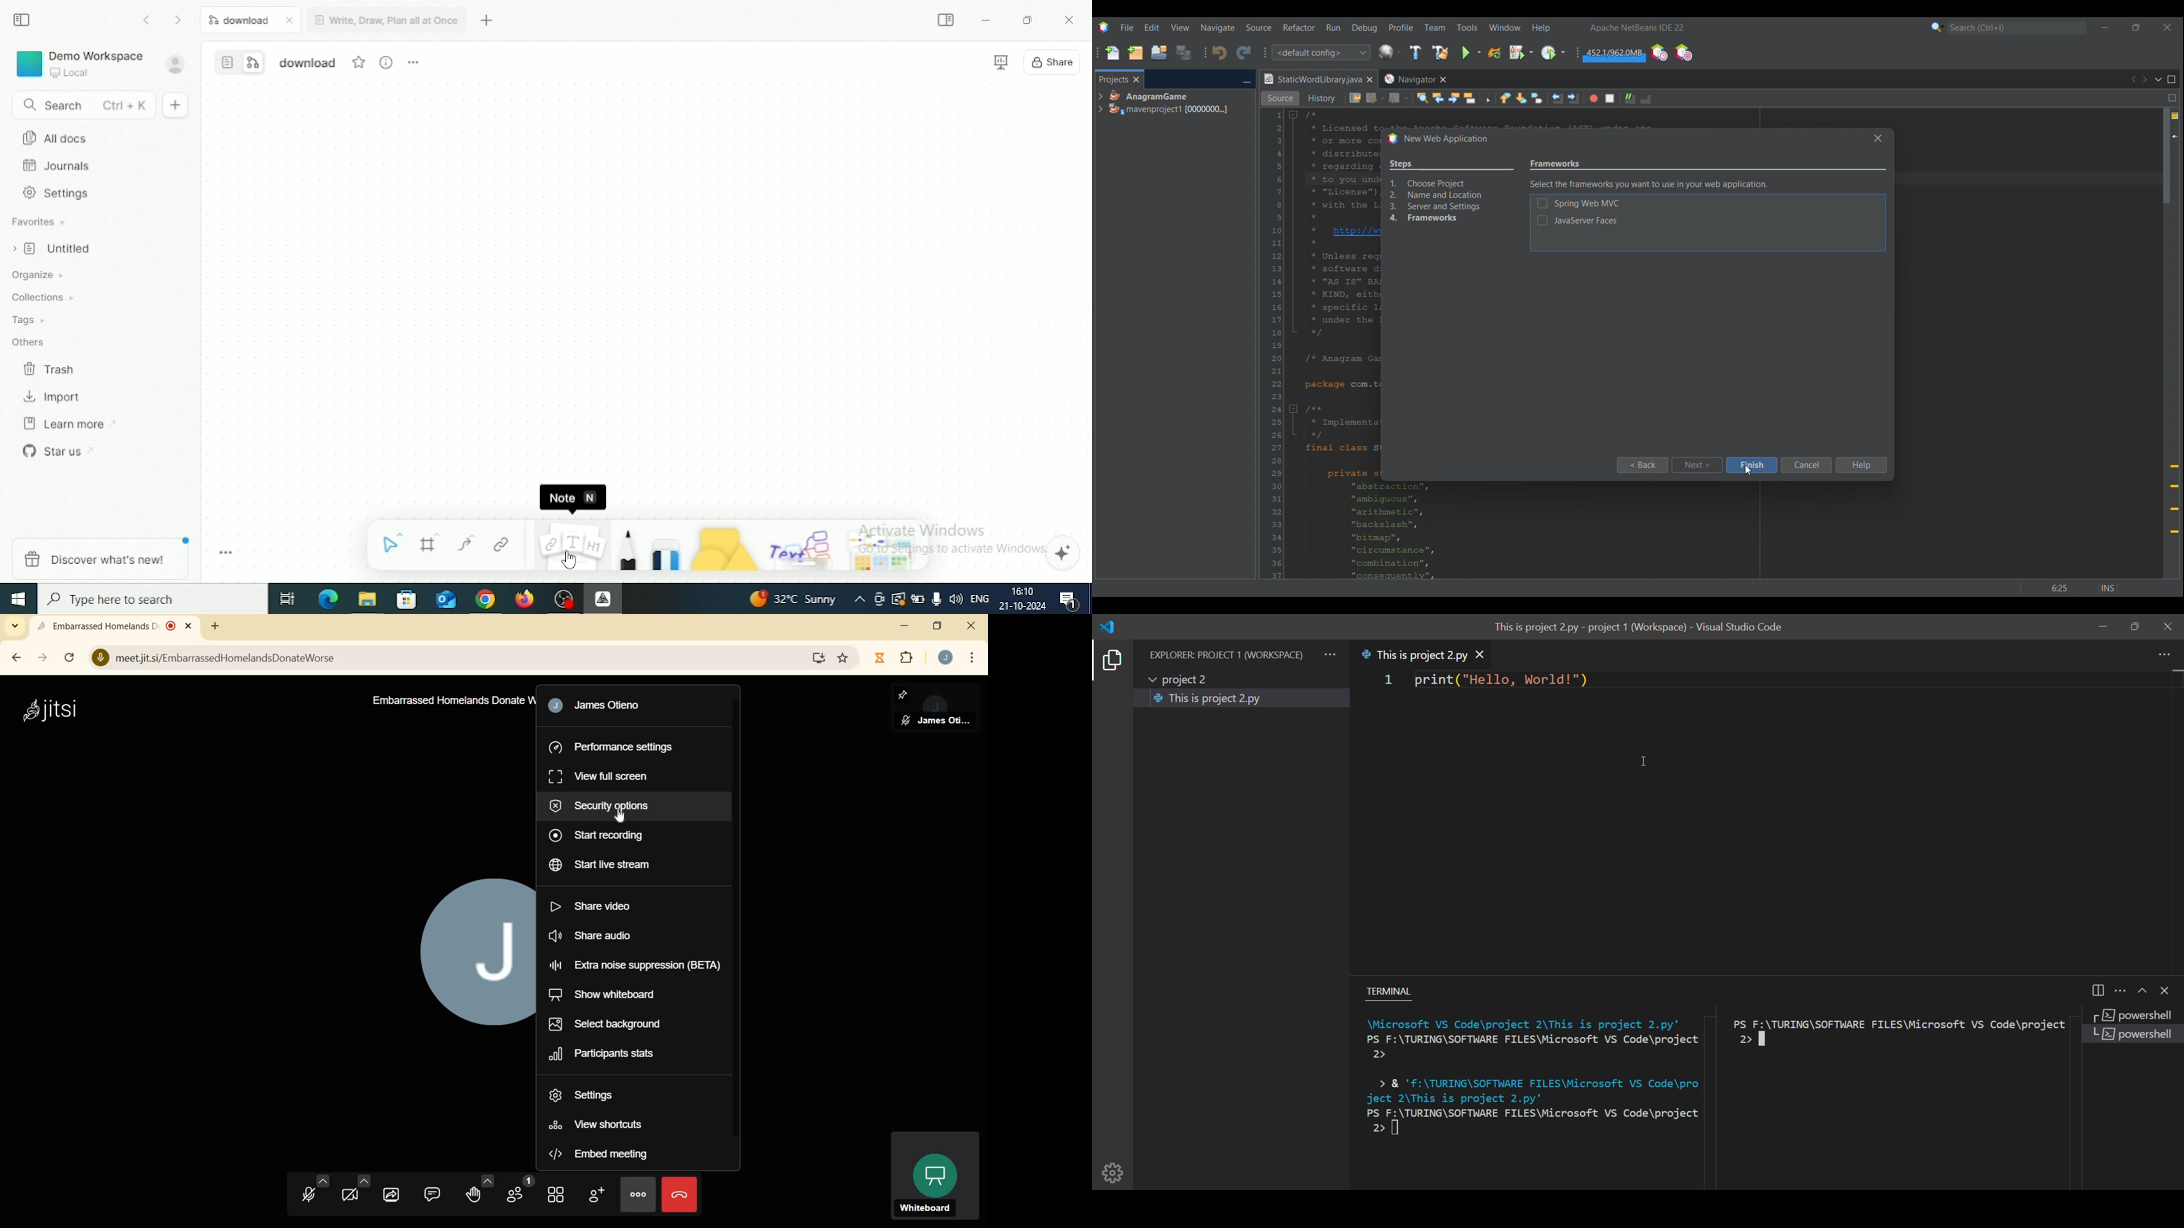 This screenshot has width=2184, height=1232. I want to click on customize google chrome, so click(972, 658).